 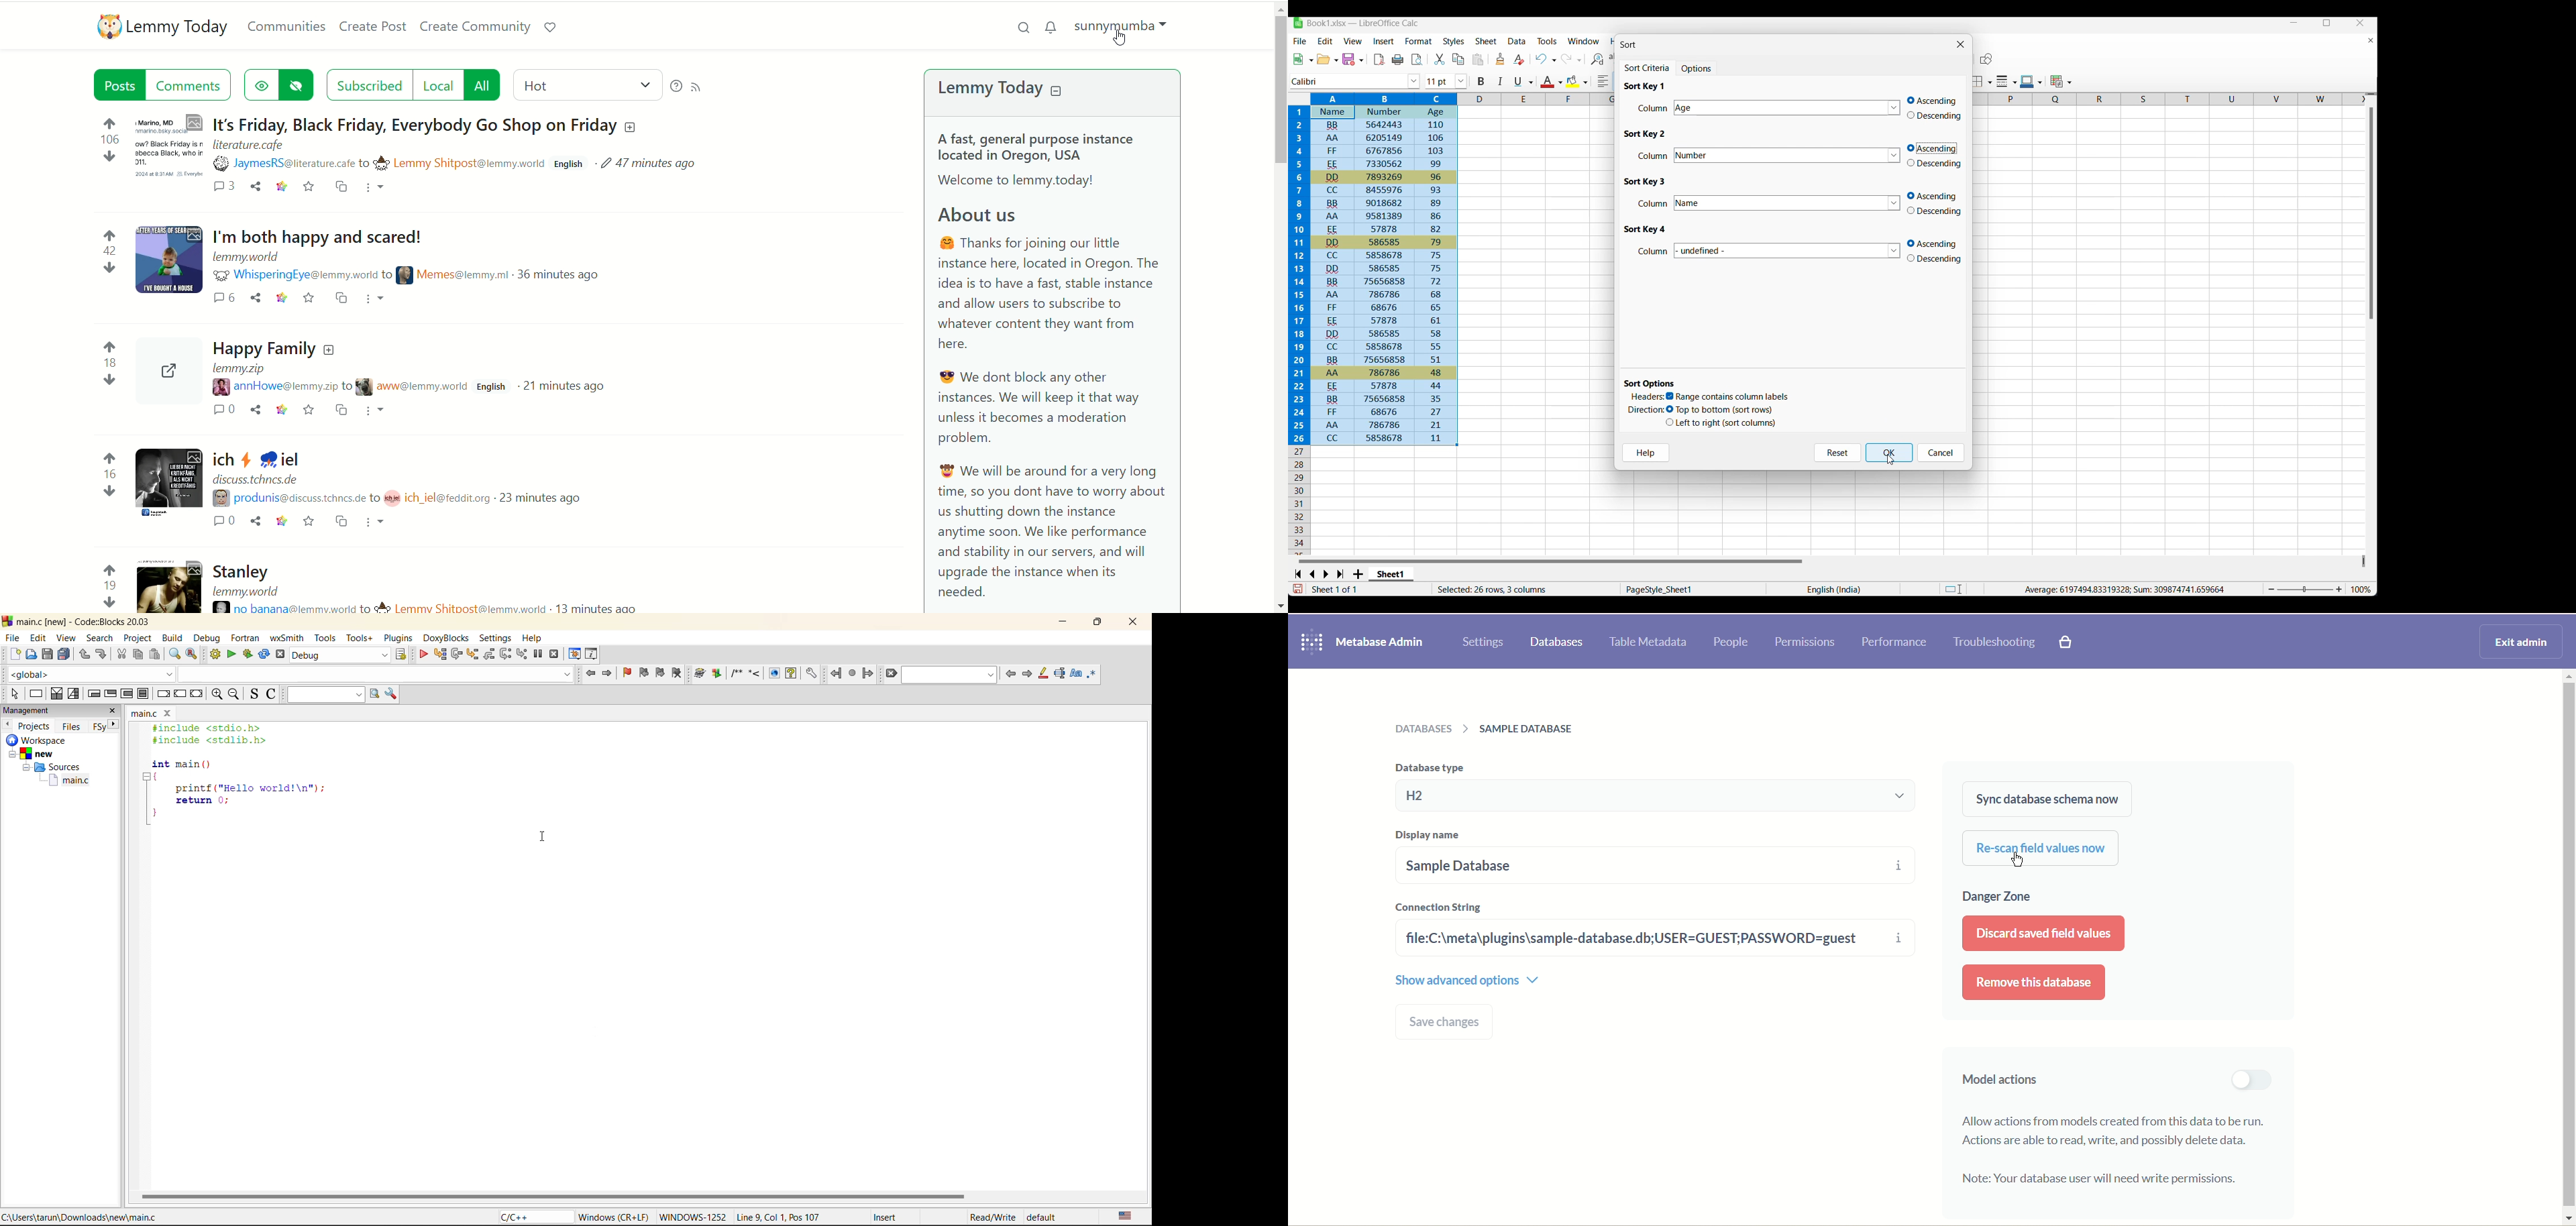 What do you see at coordinates (1391, 574) in the screenshot?
I see `Current sheet` at bounding box center [1391, 574].